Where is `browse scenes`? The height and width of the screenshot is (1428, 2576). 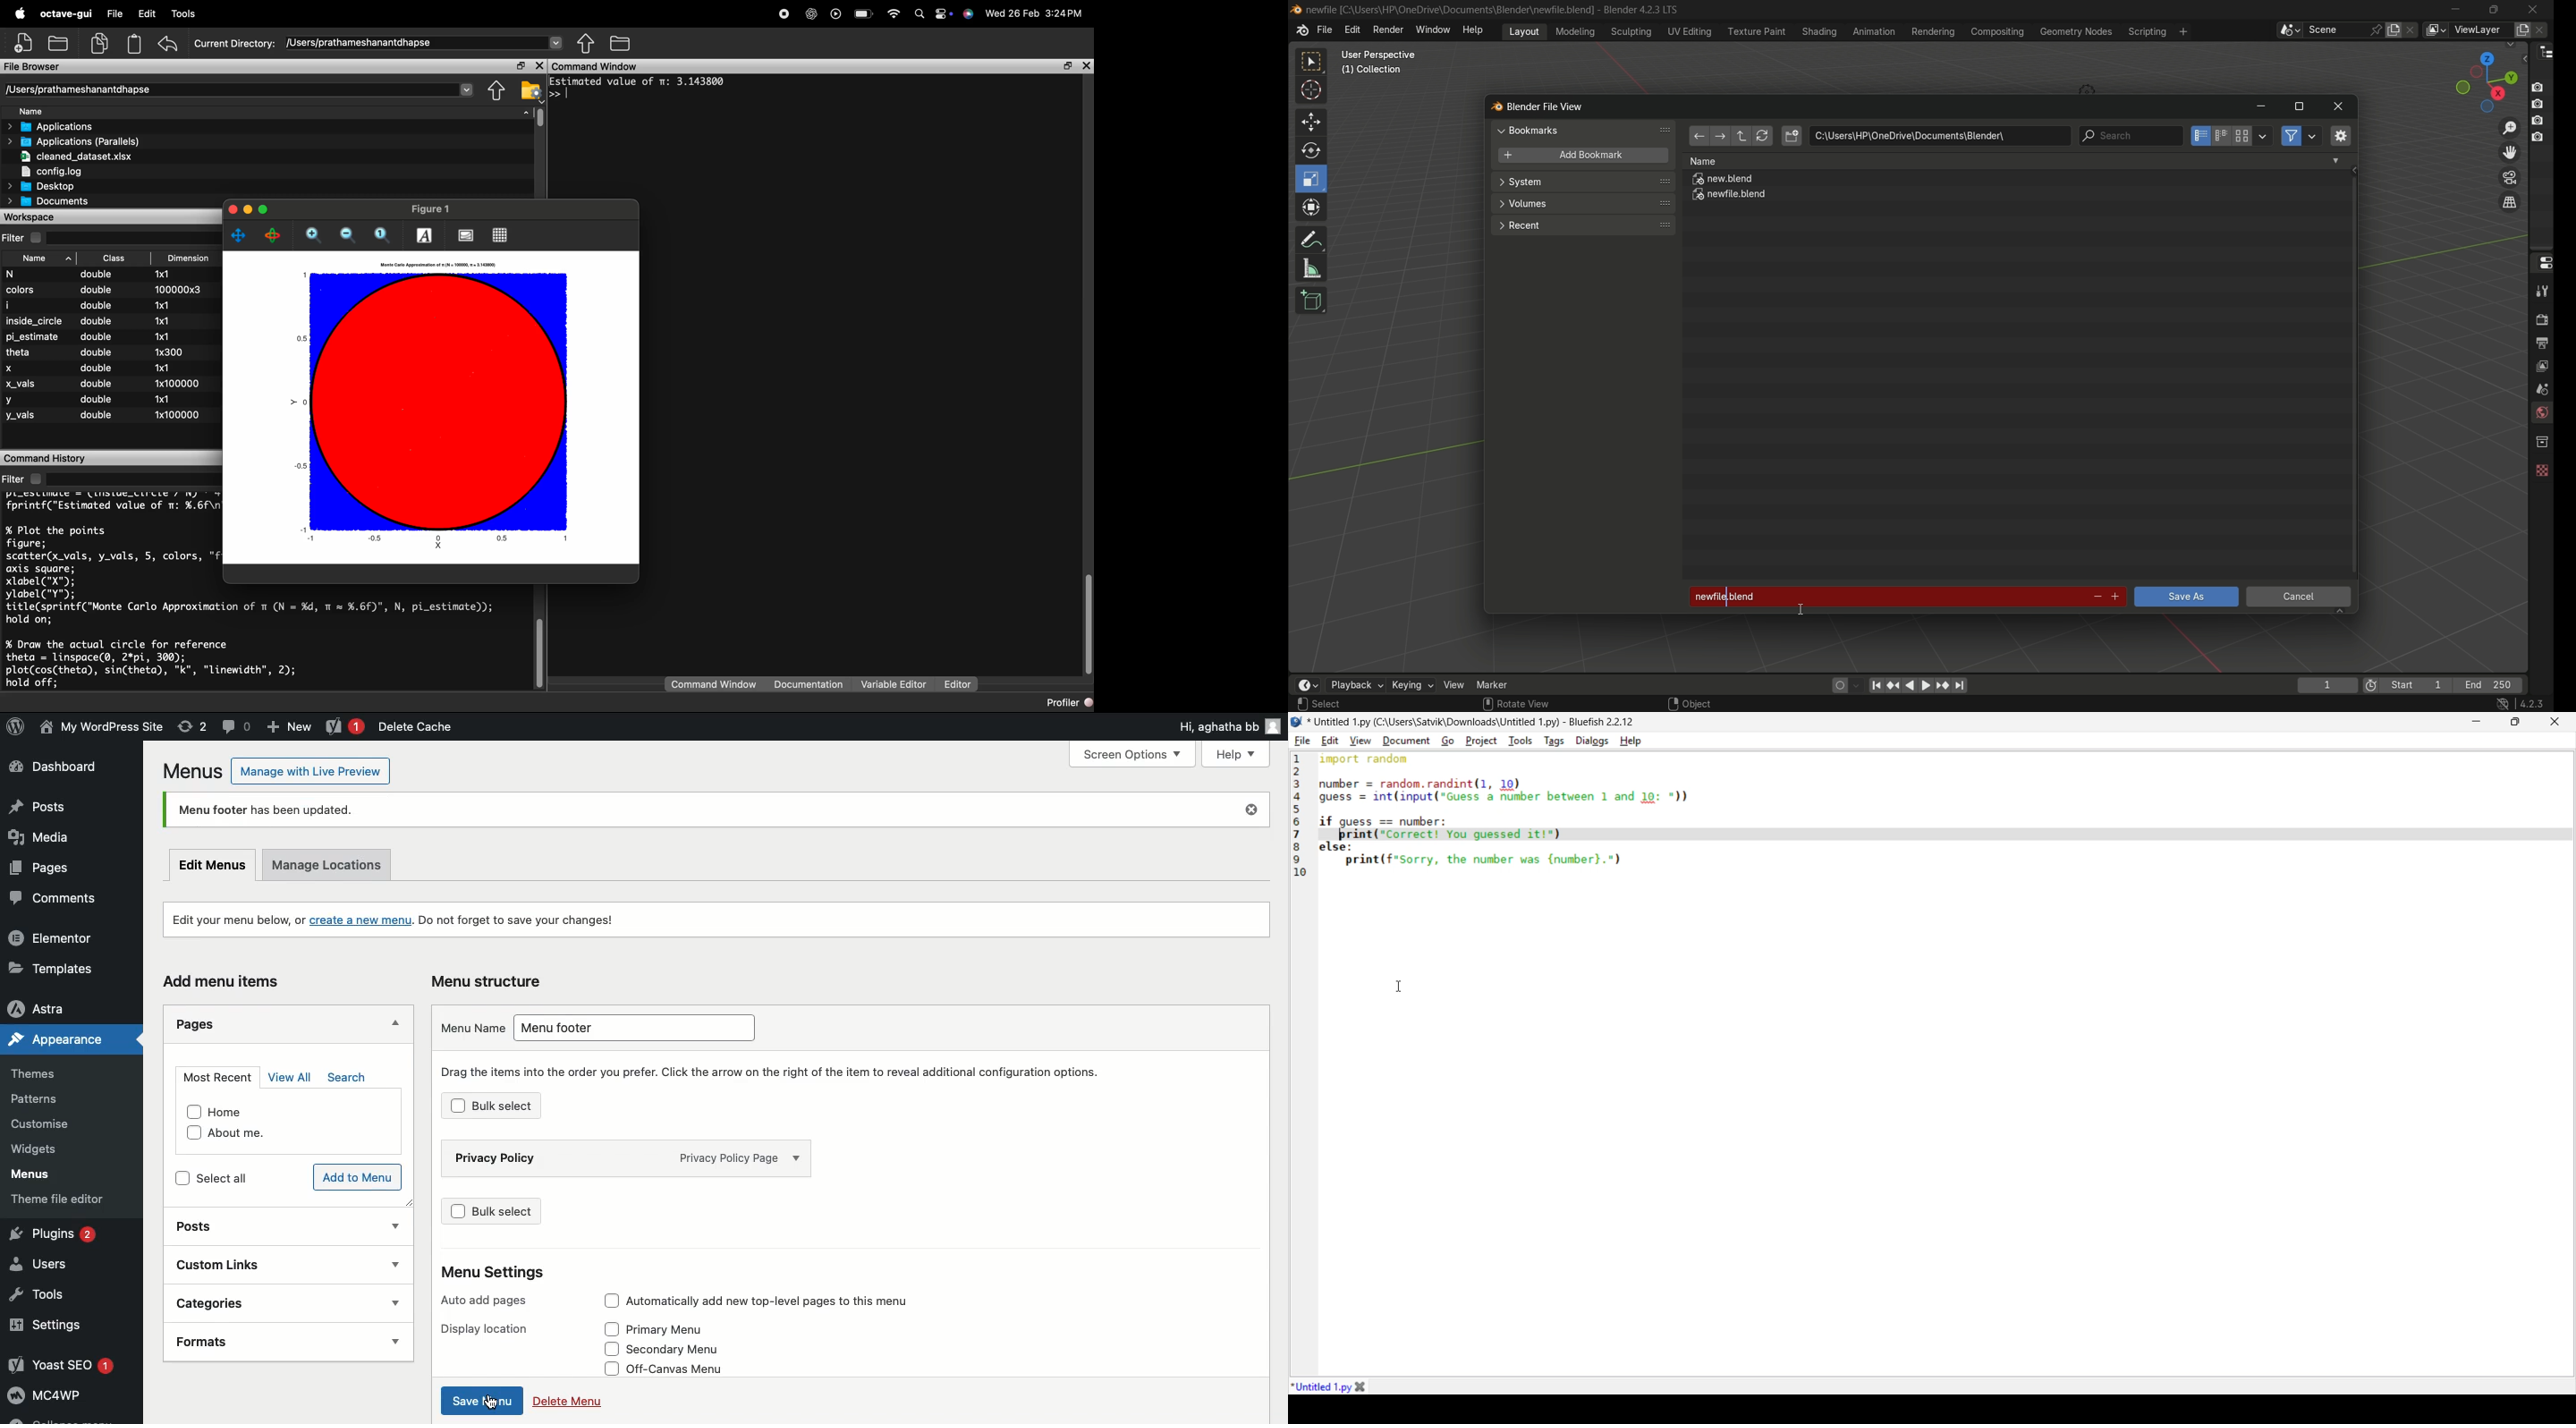
browse scenes is located at coordinates (2289, 30).